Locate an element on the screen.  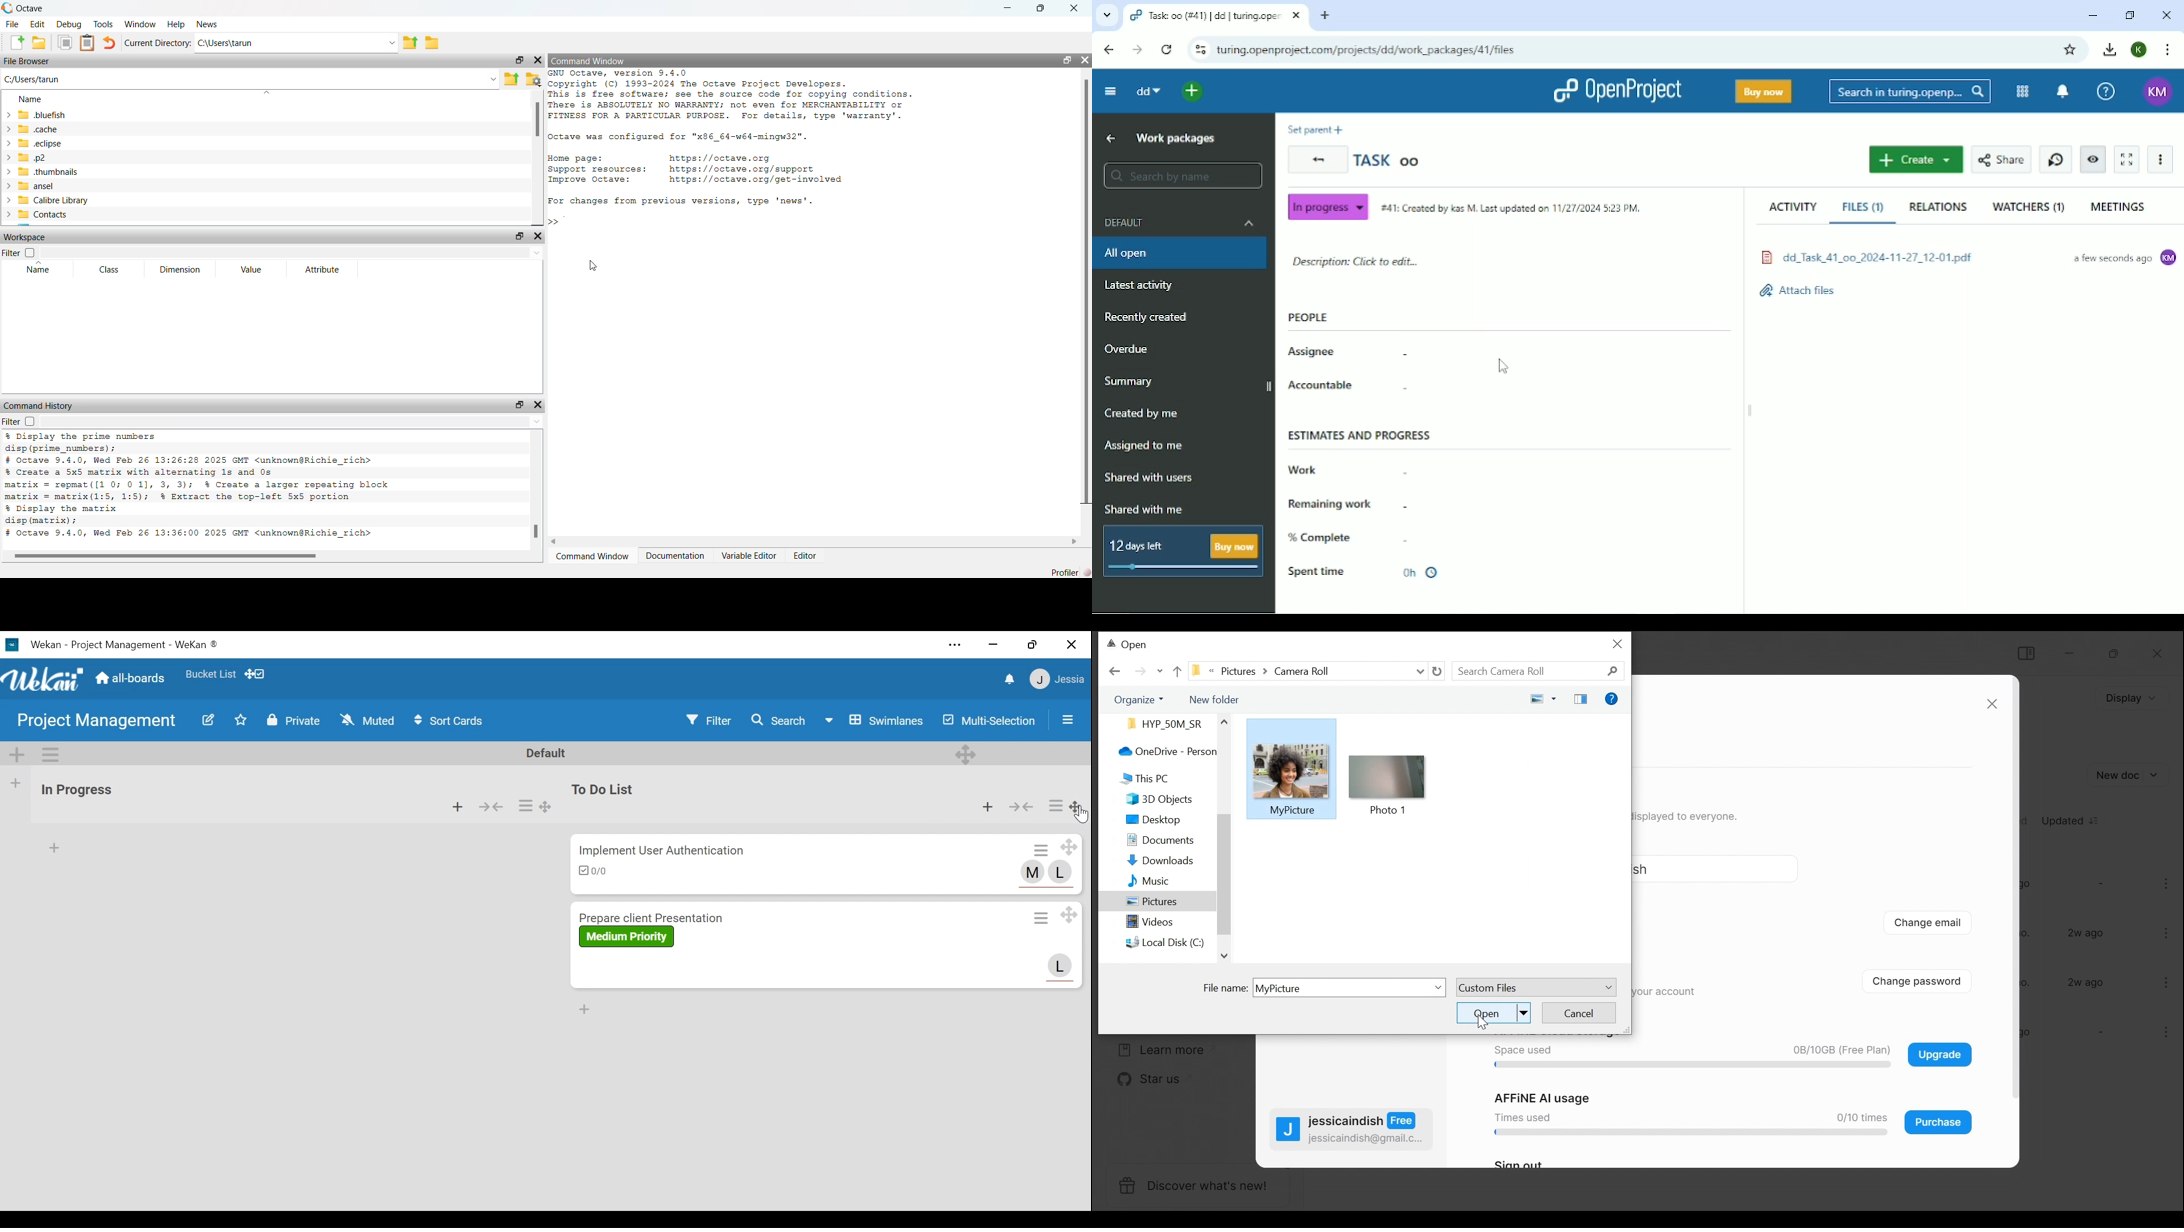
.eclipse is located at coordinates (44, 144).